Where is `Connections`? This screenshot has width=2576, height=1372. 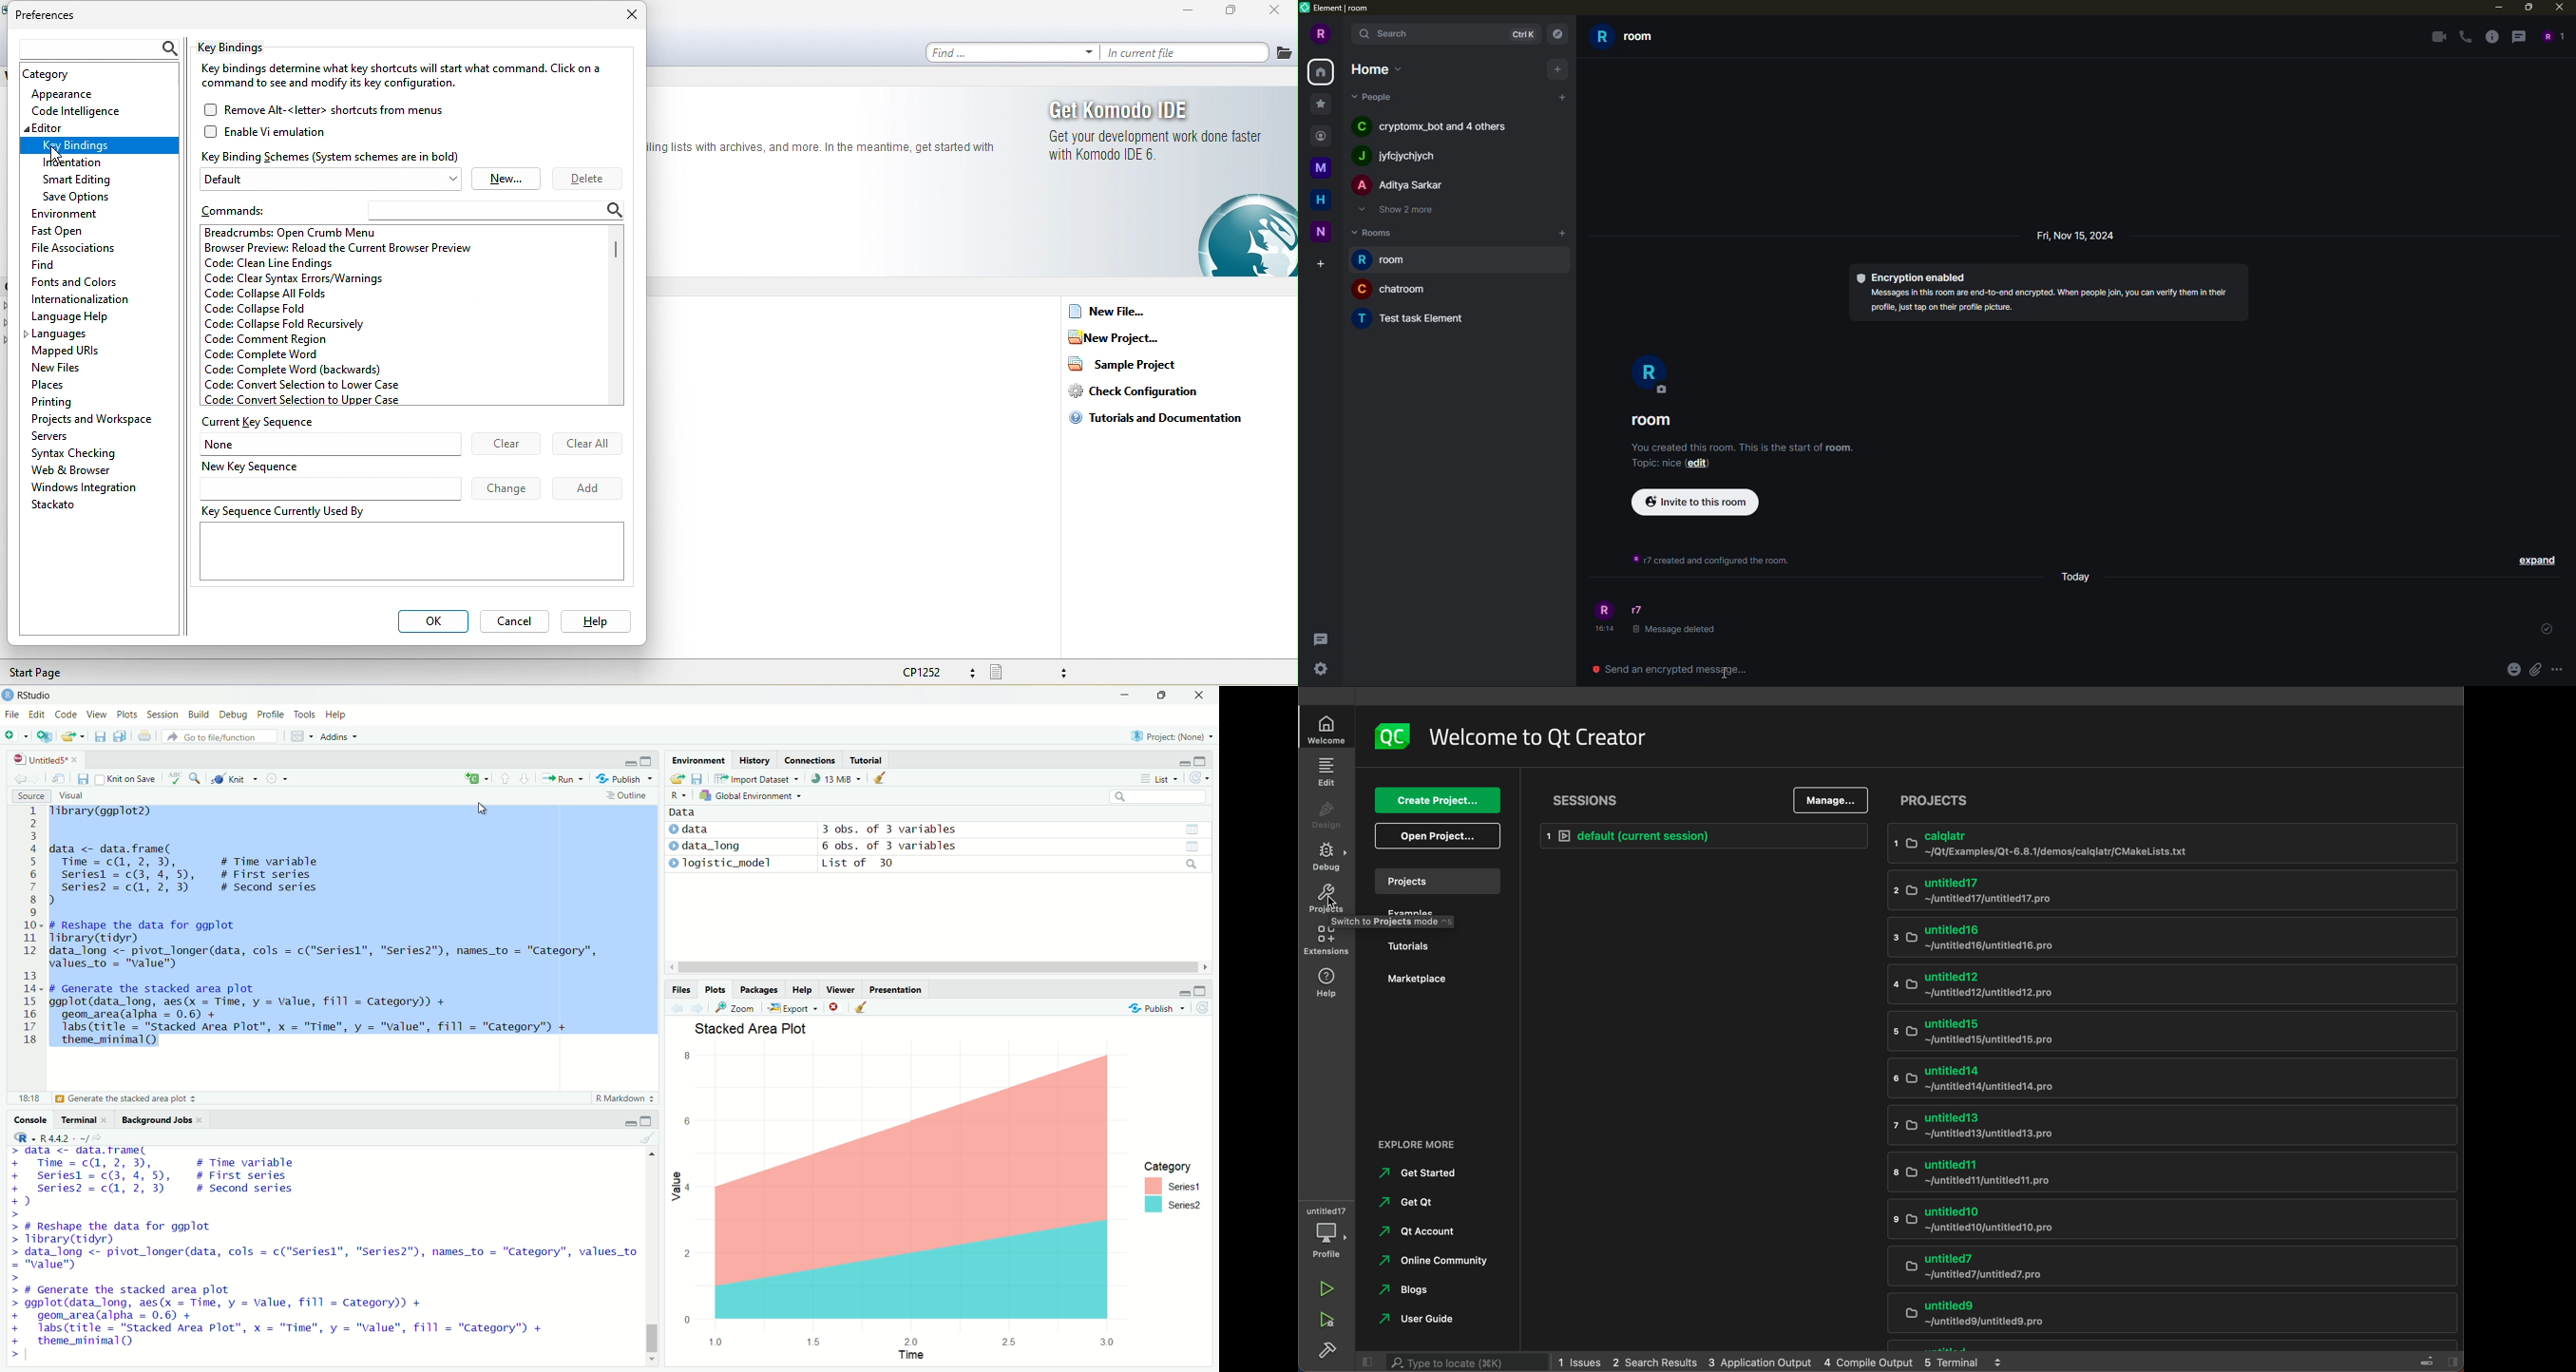 Connections is located at coordinates (811, 760).